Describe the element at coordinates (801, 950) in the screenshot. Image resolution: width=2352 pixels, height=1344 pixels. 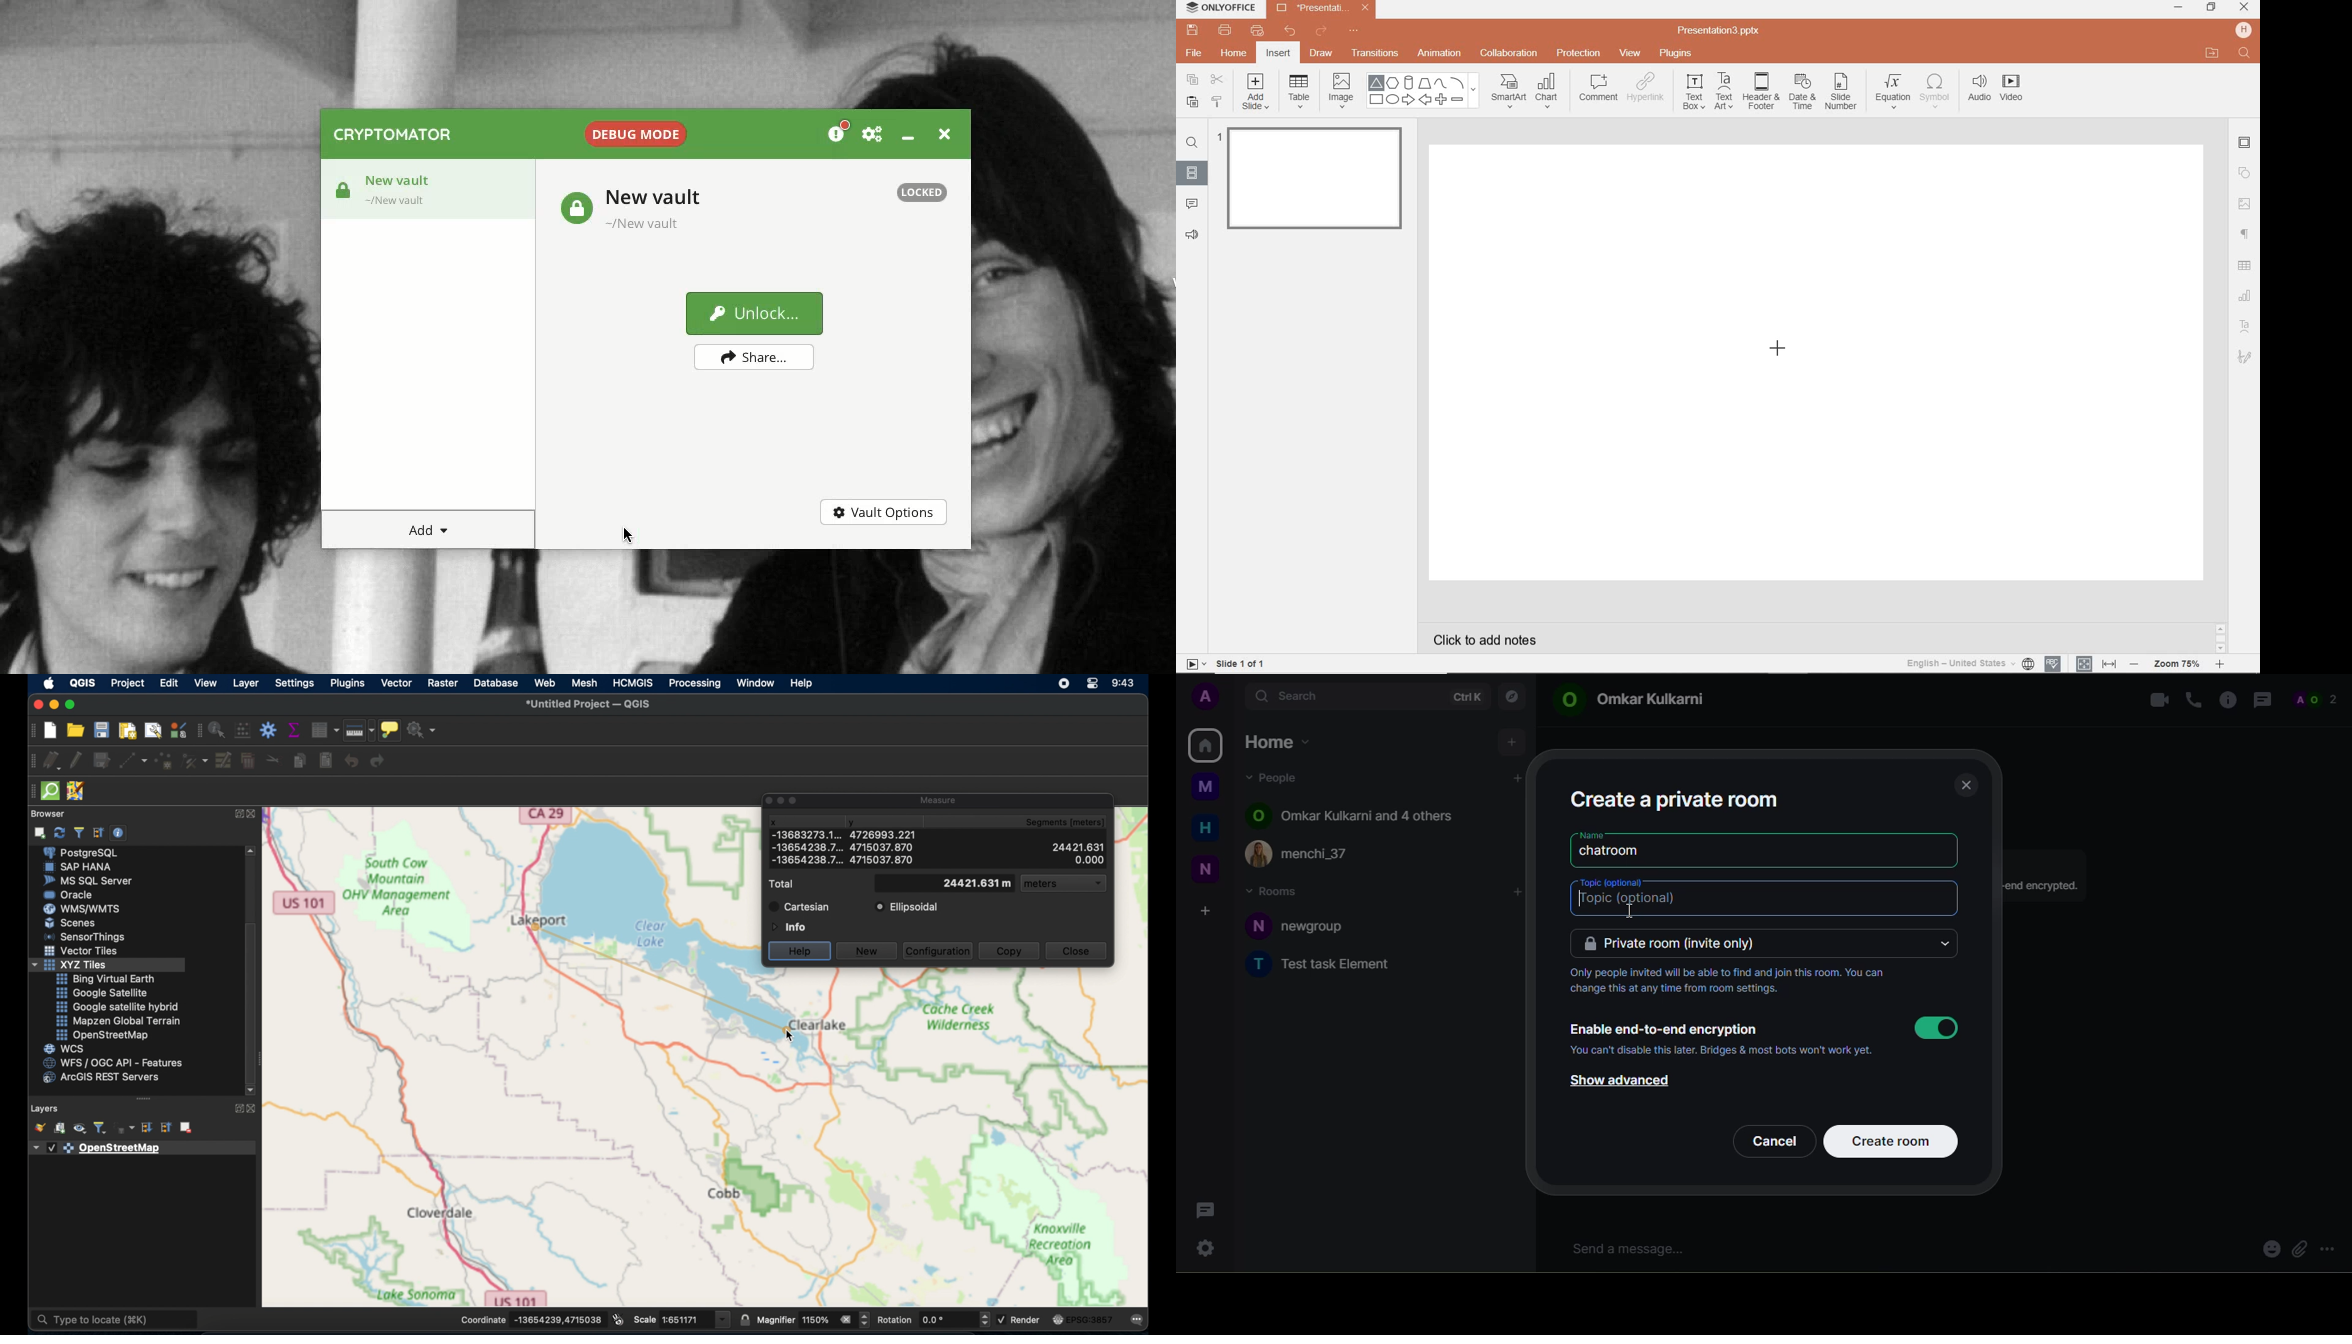
I see `help` at that location.